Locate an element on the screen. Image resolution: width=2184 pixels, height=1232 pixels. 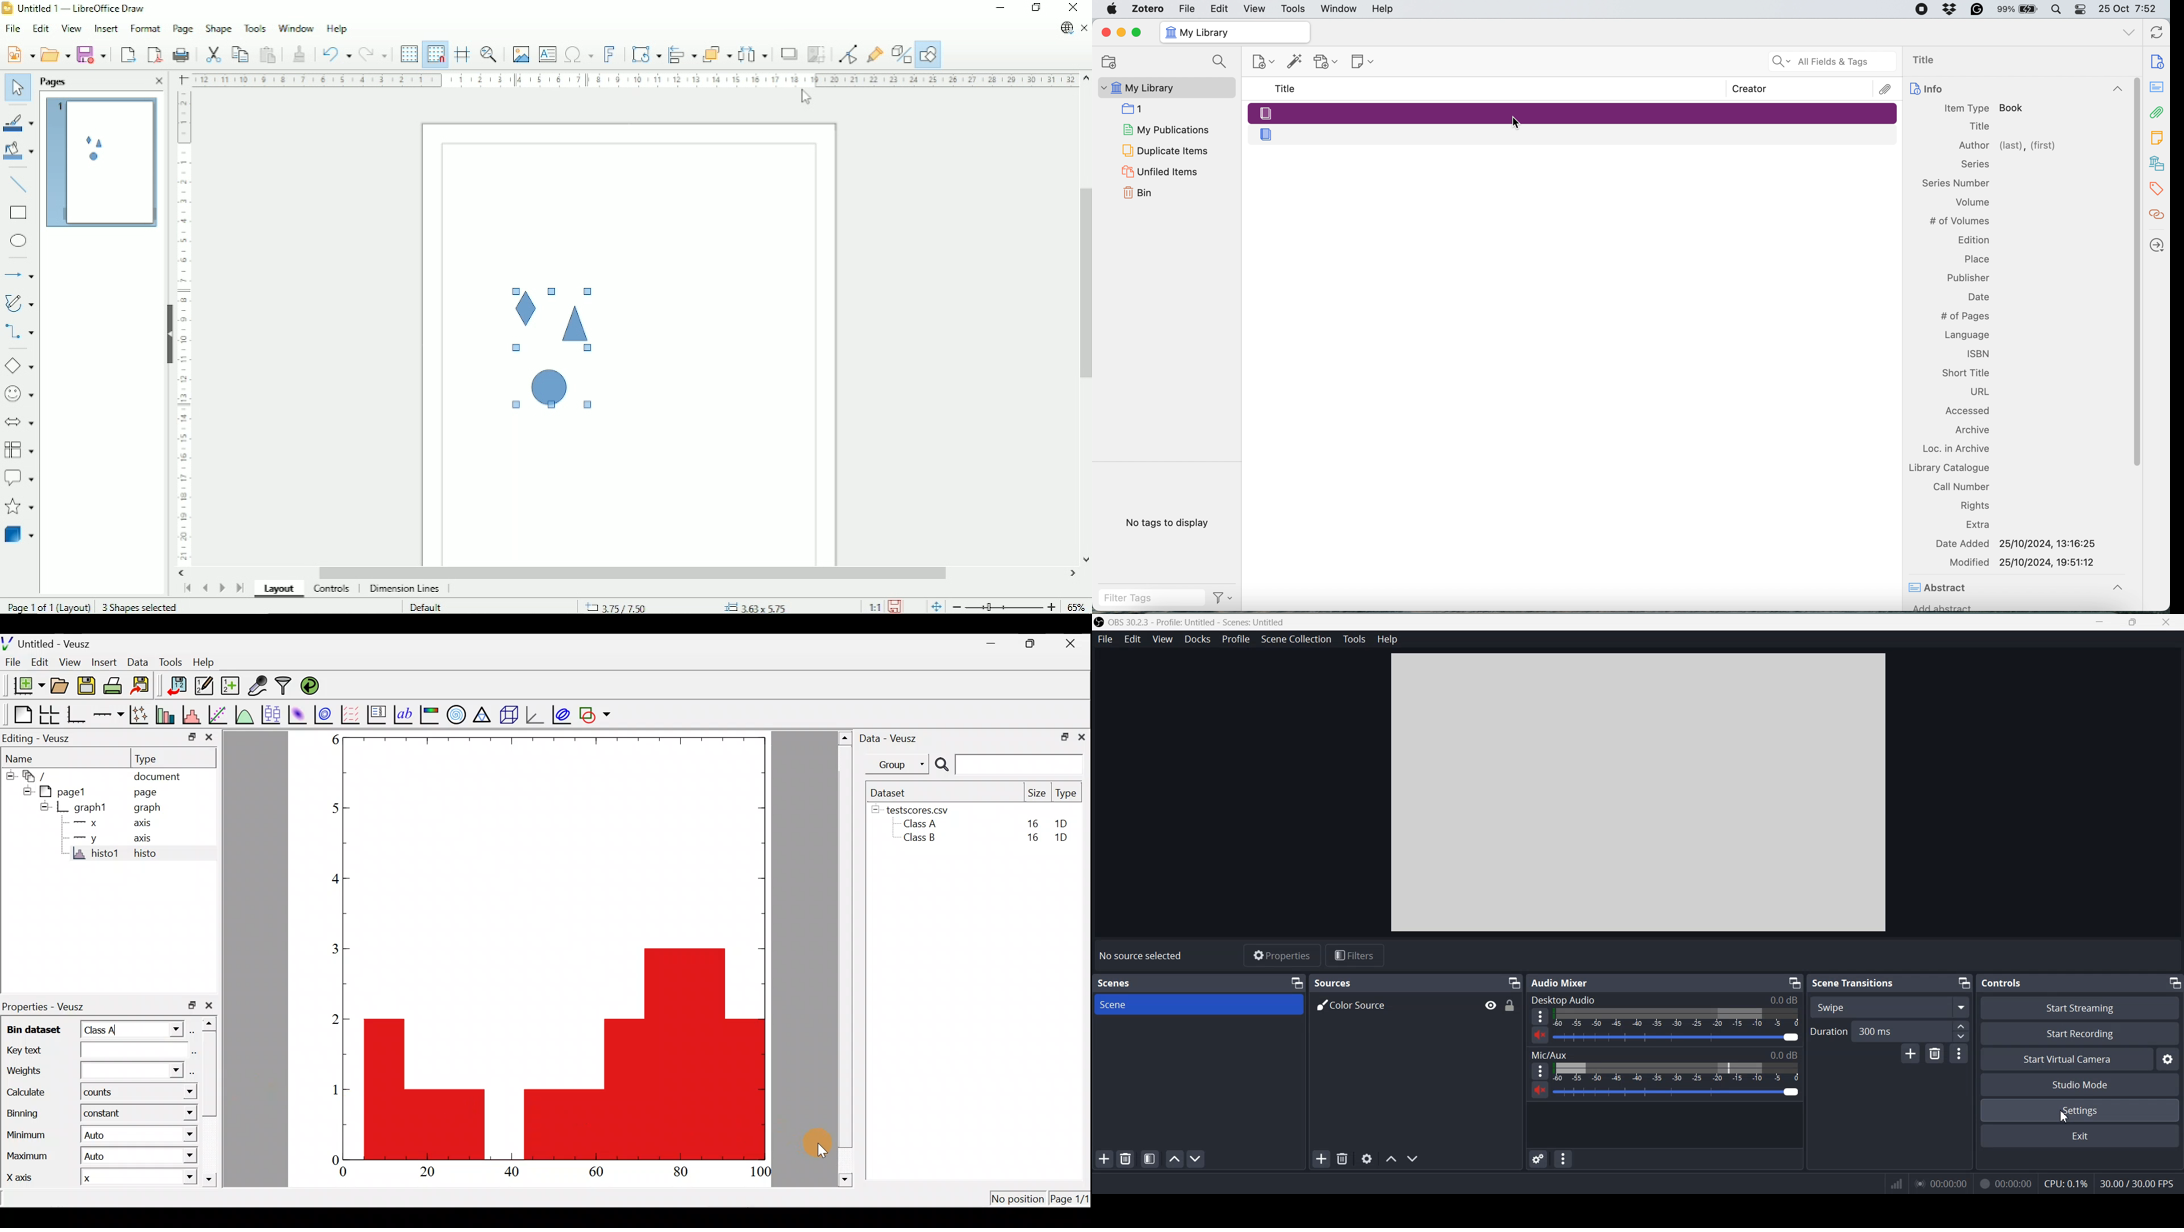
Crop image is located at coordinates (817, 55).